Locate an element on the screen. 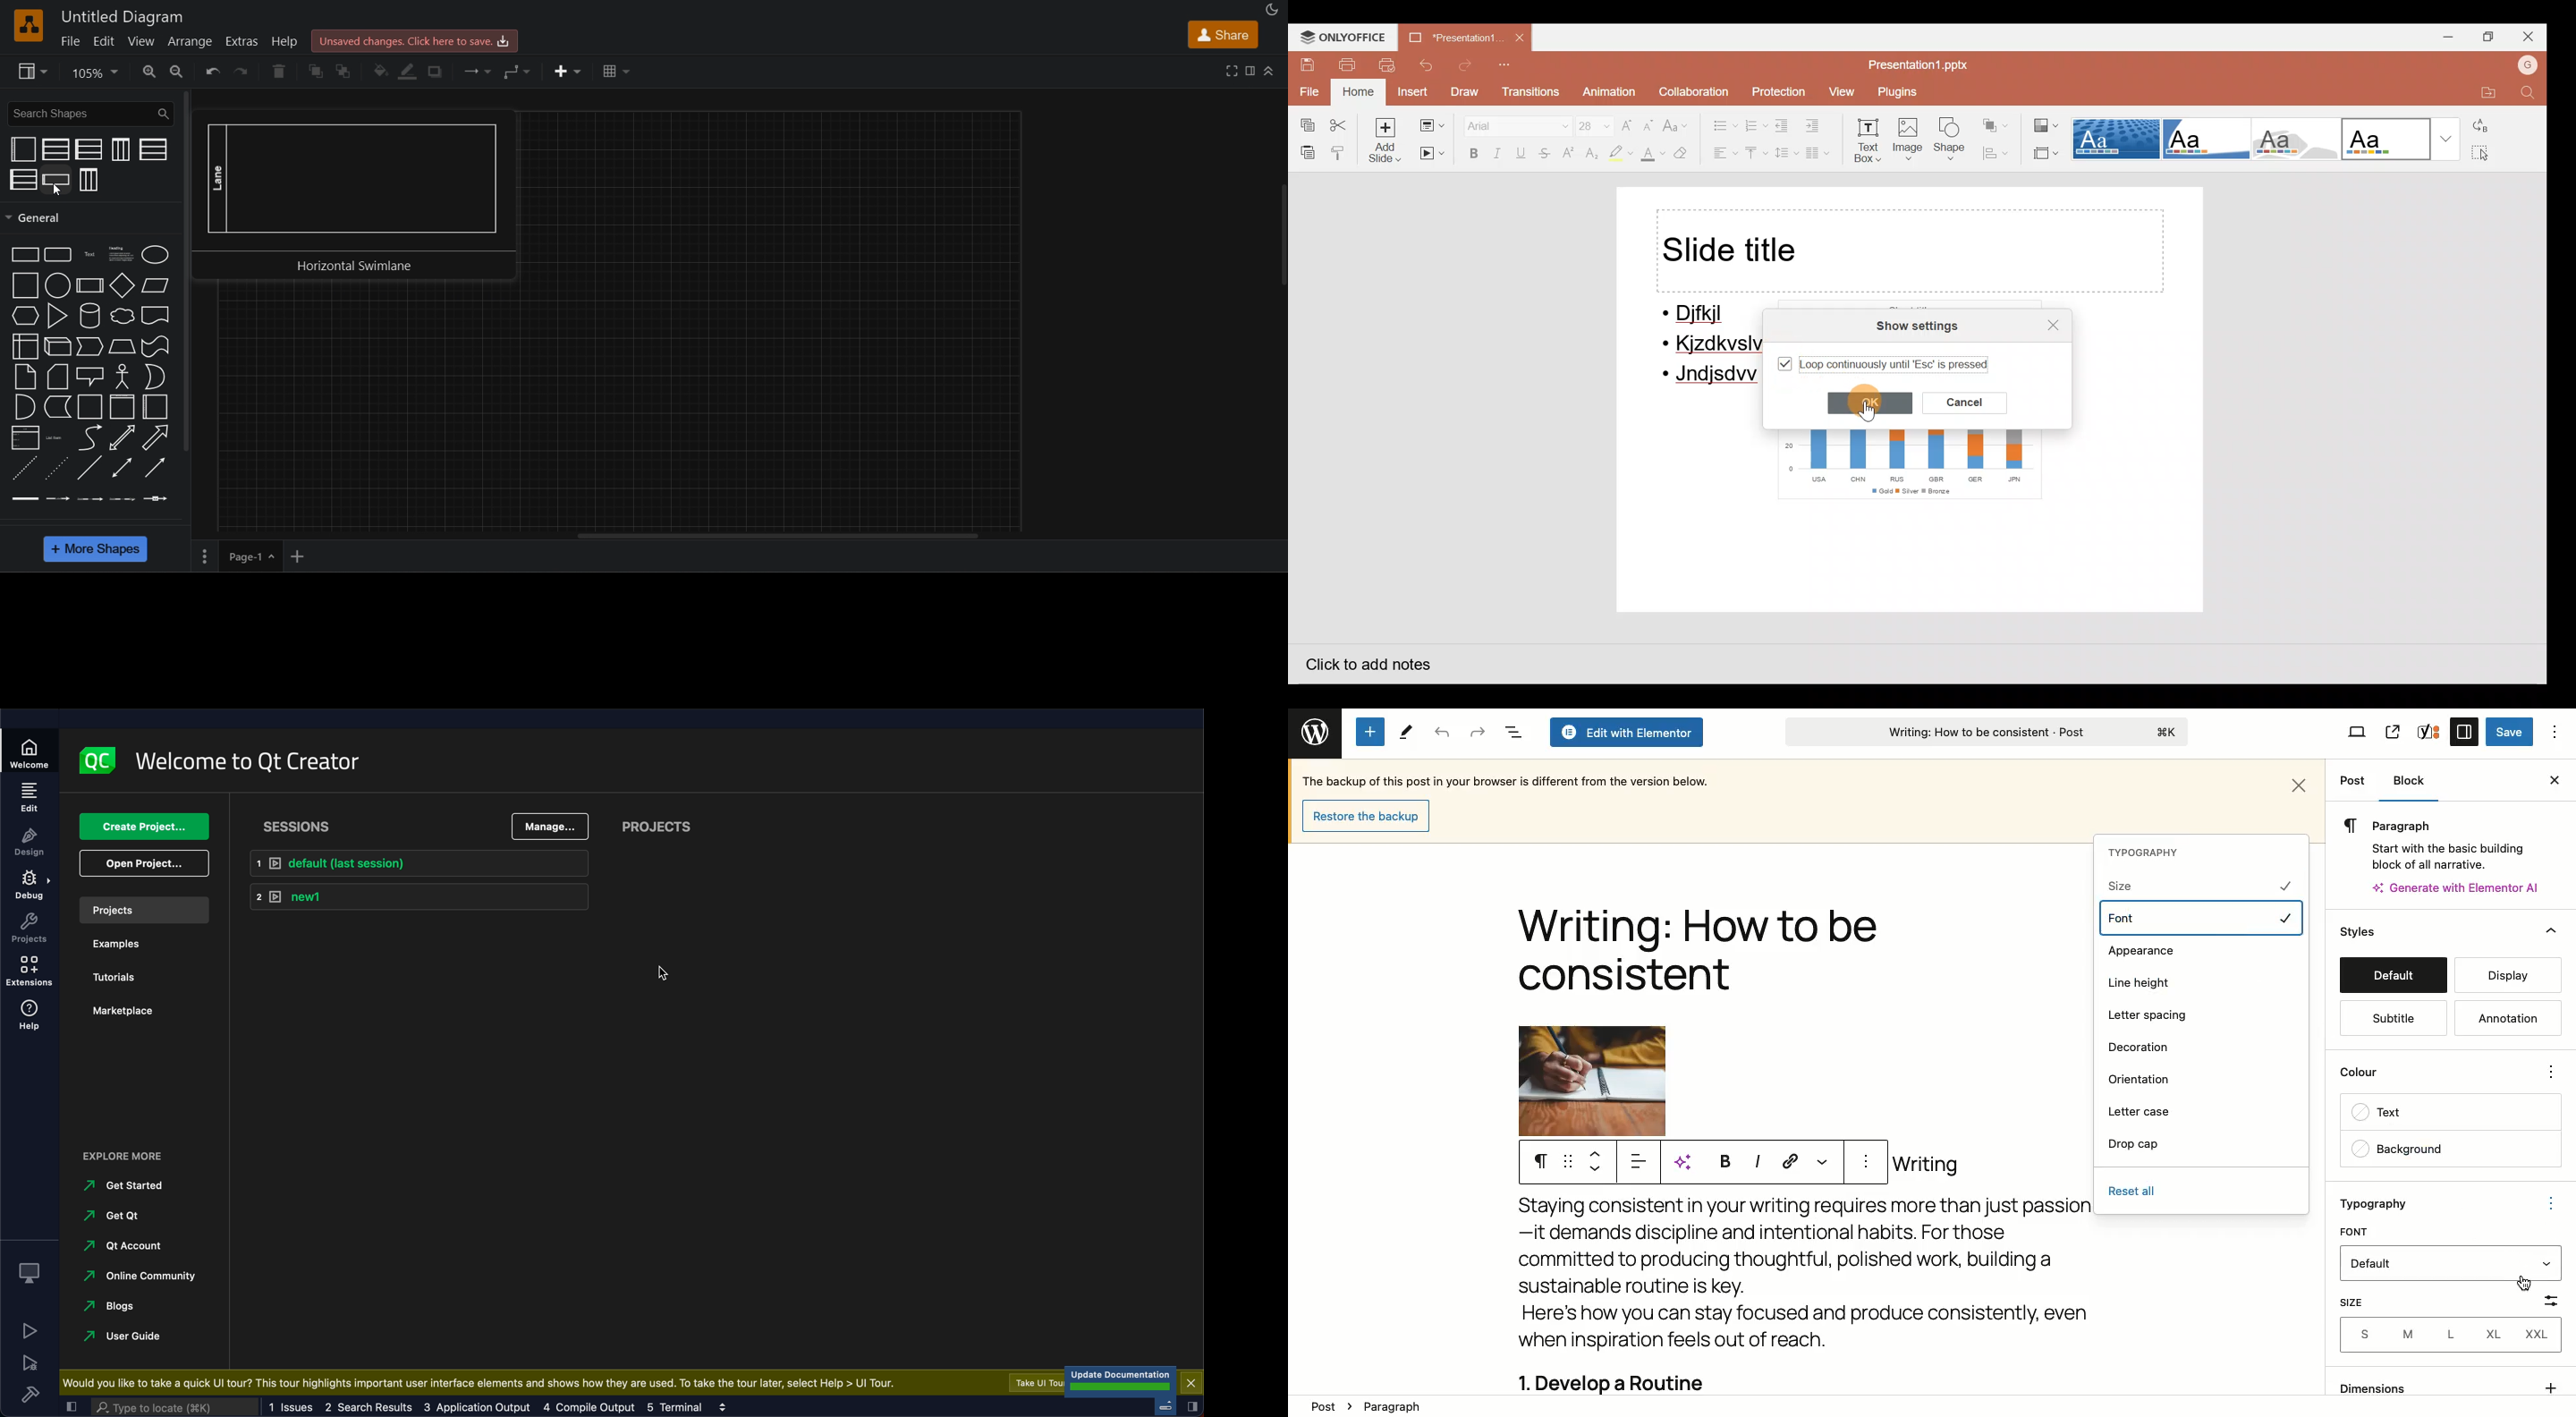 The height and width of the screenshot is (1428, 2576). Title is located at coordinates (1910, 251).